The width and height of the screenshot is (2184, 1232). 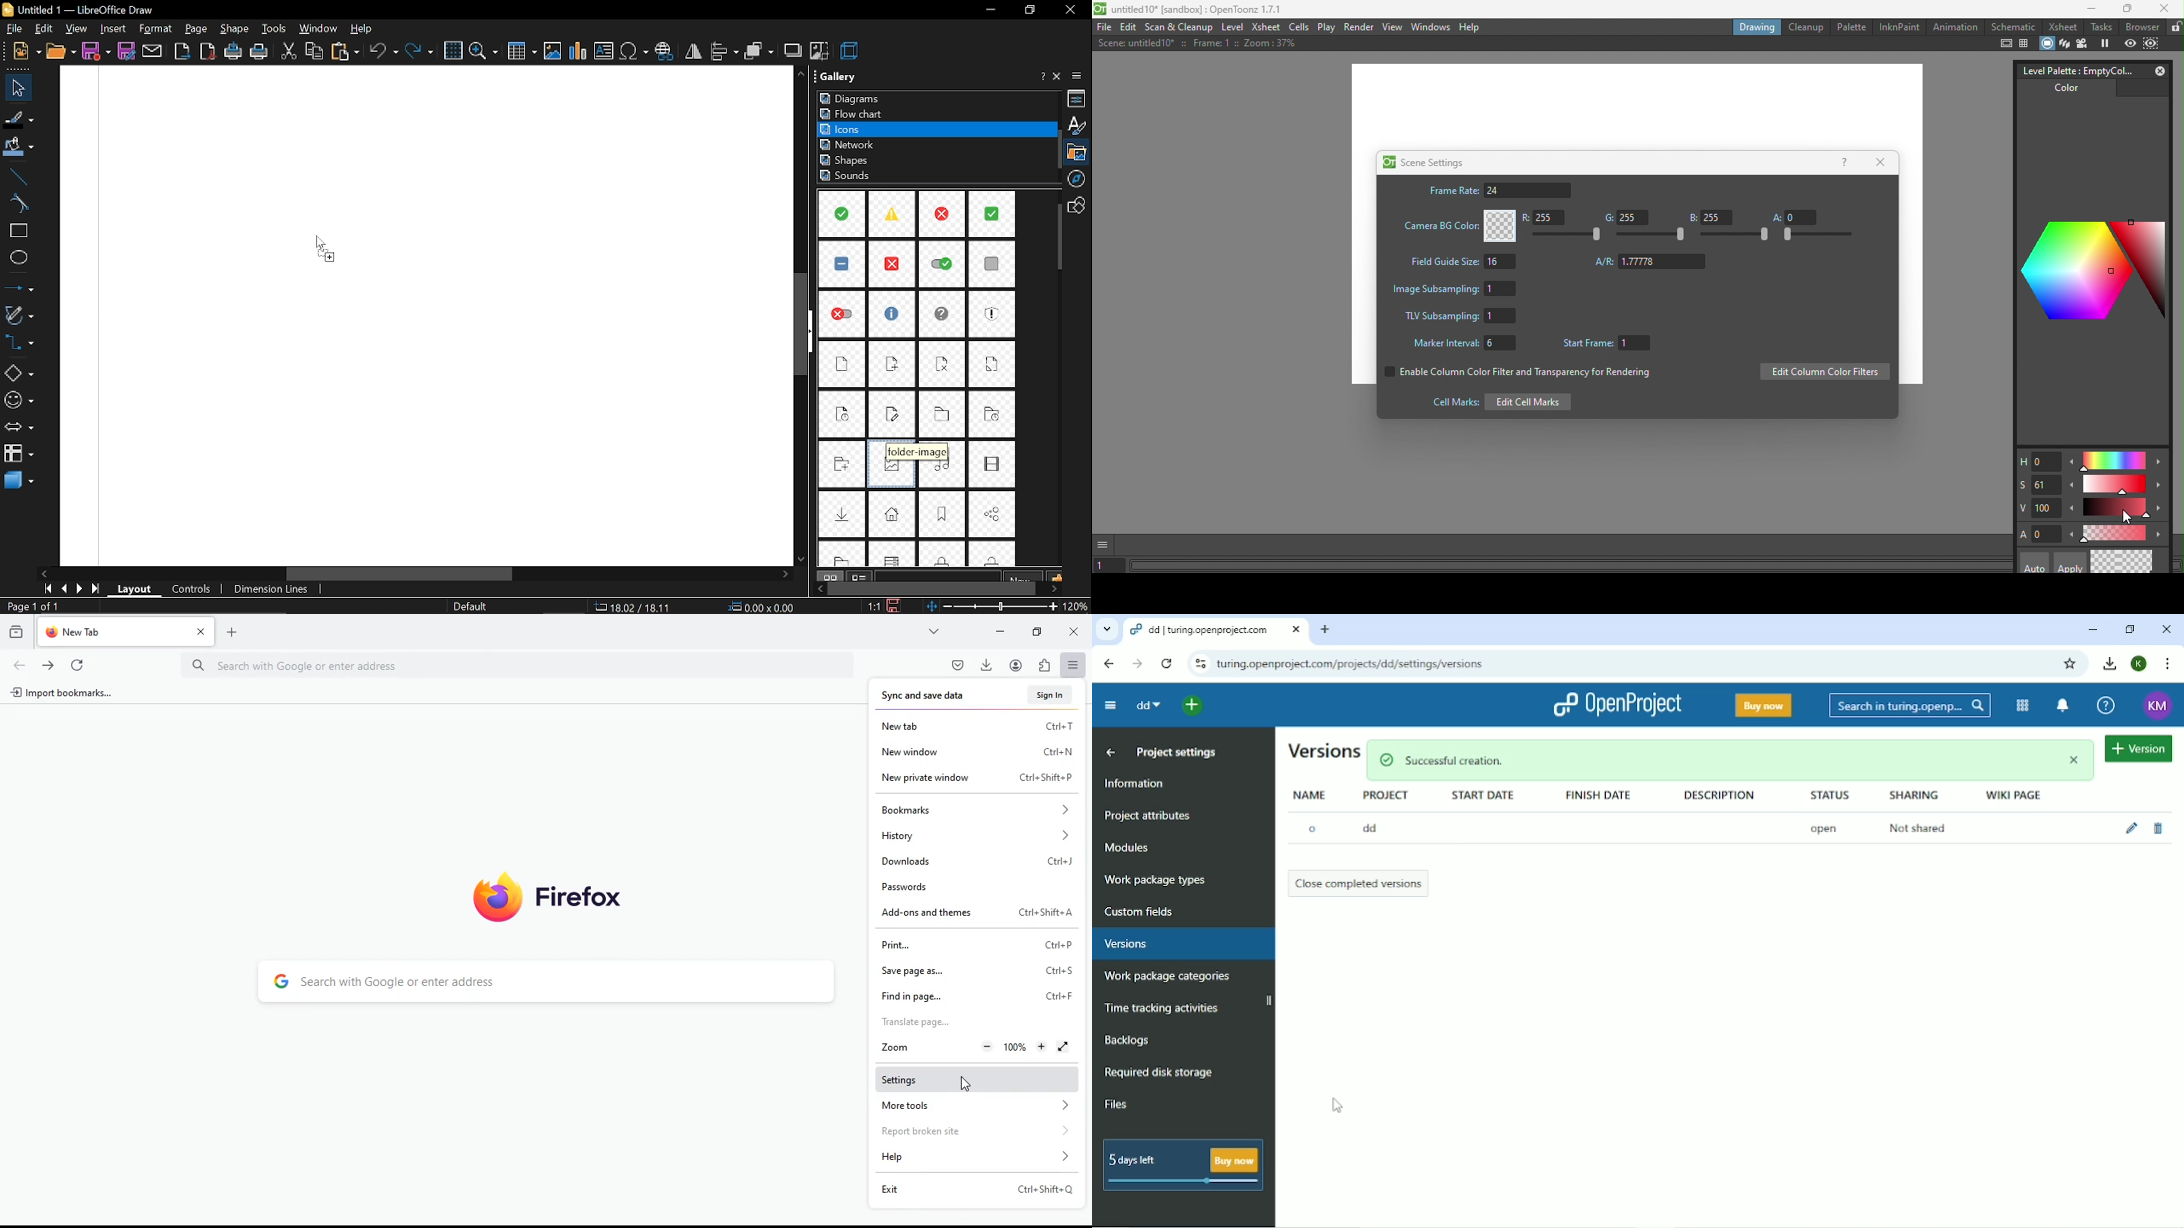 What do you see at coordinates (636, 607) in the screenshot?
I see `18.02/18.11` at bounding box center [636, 607].